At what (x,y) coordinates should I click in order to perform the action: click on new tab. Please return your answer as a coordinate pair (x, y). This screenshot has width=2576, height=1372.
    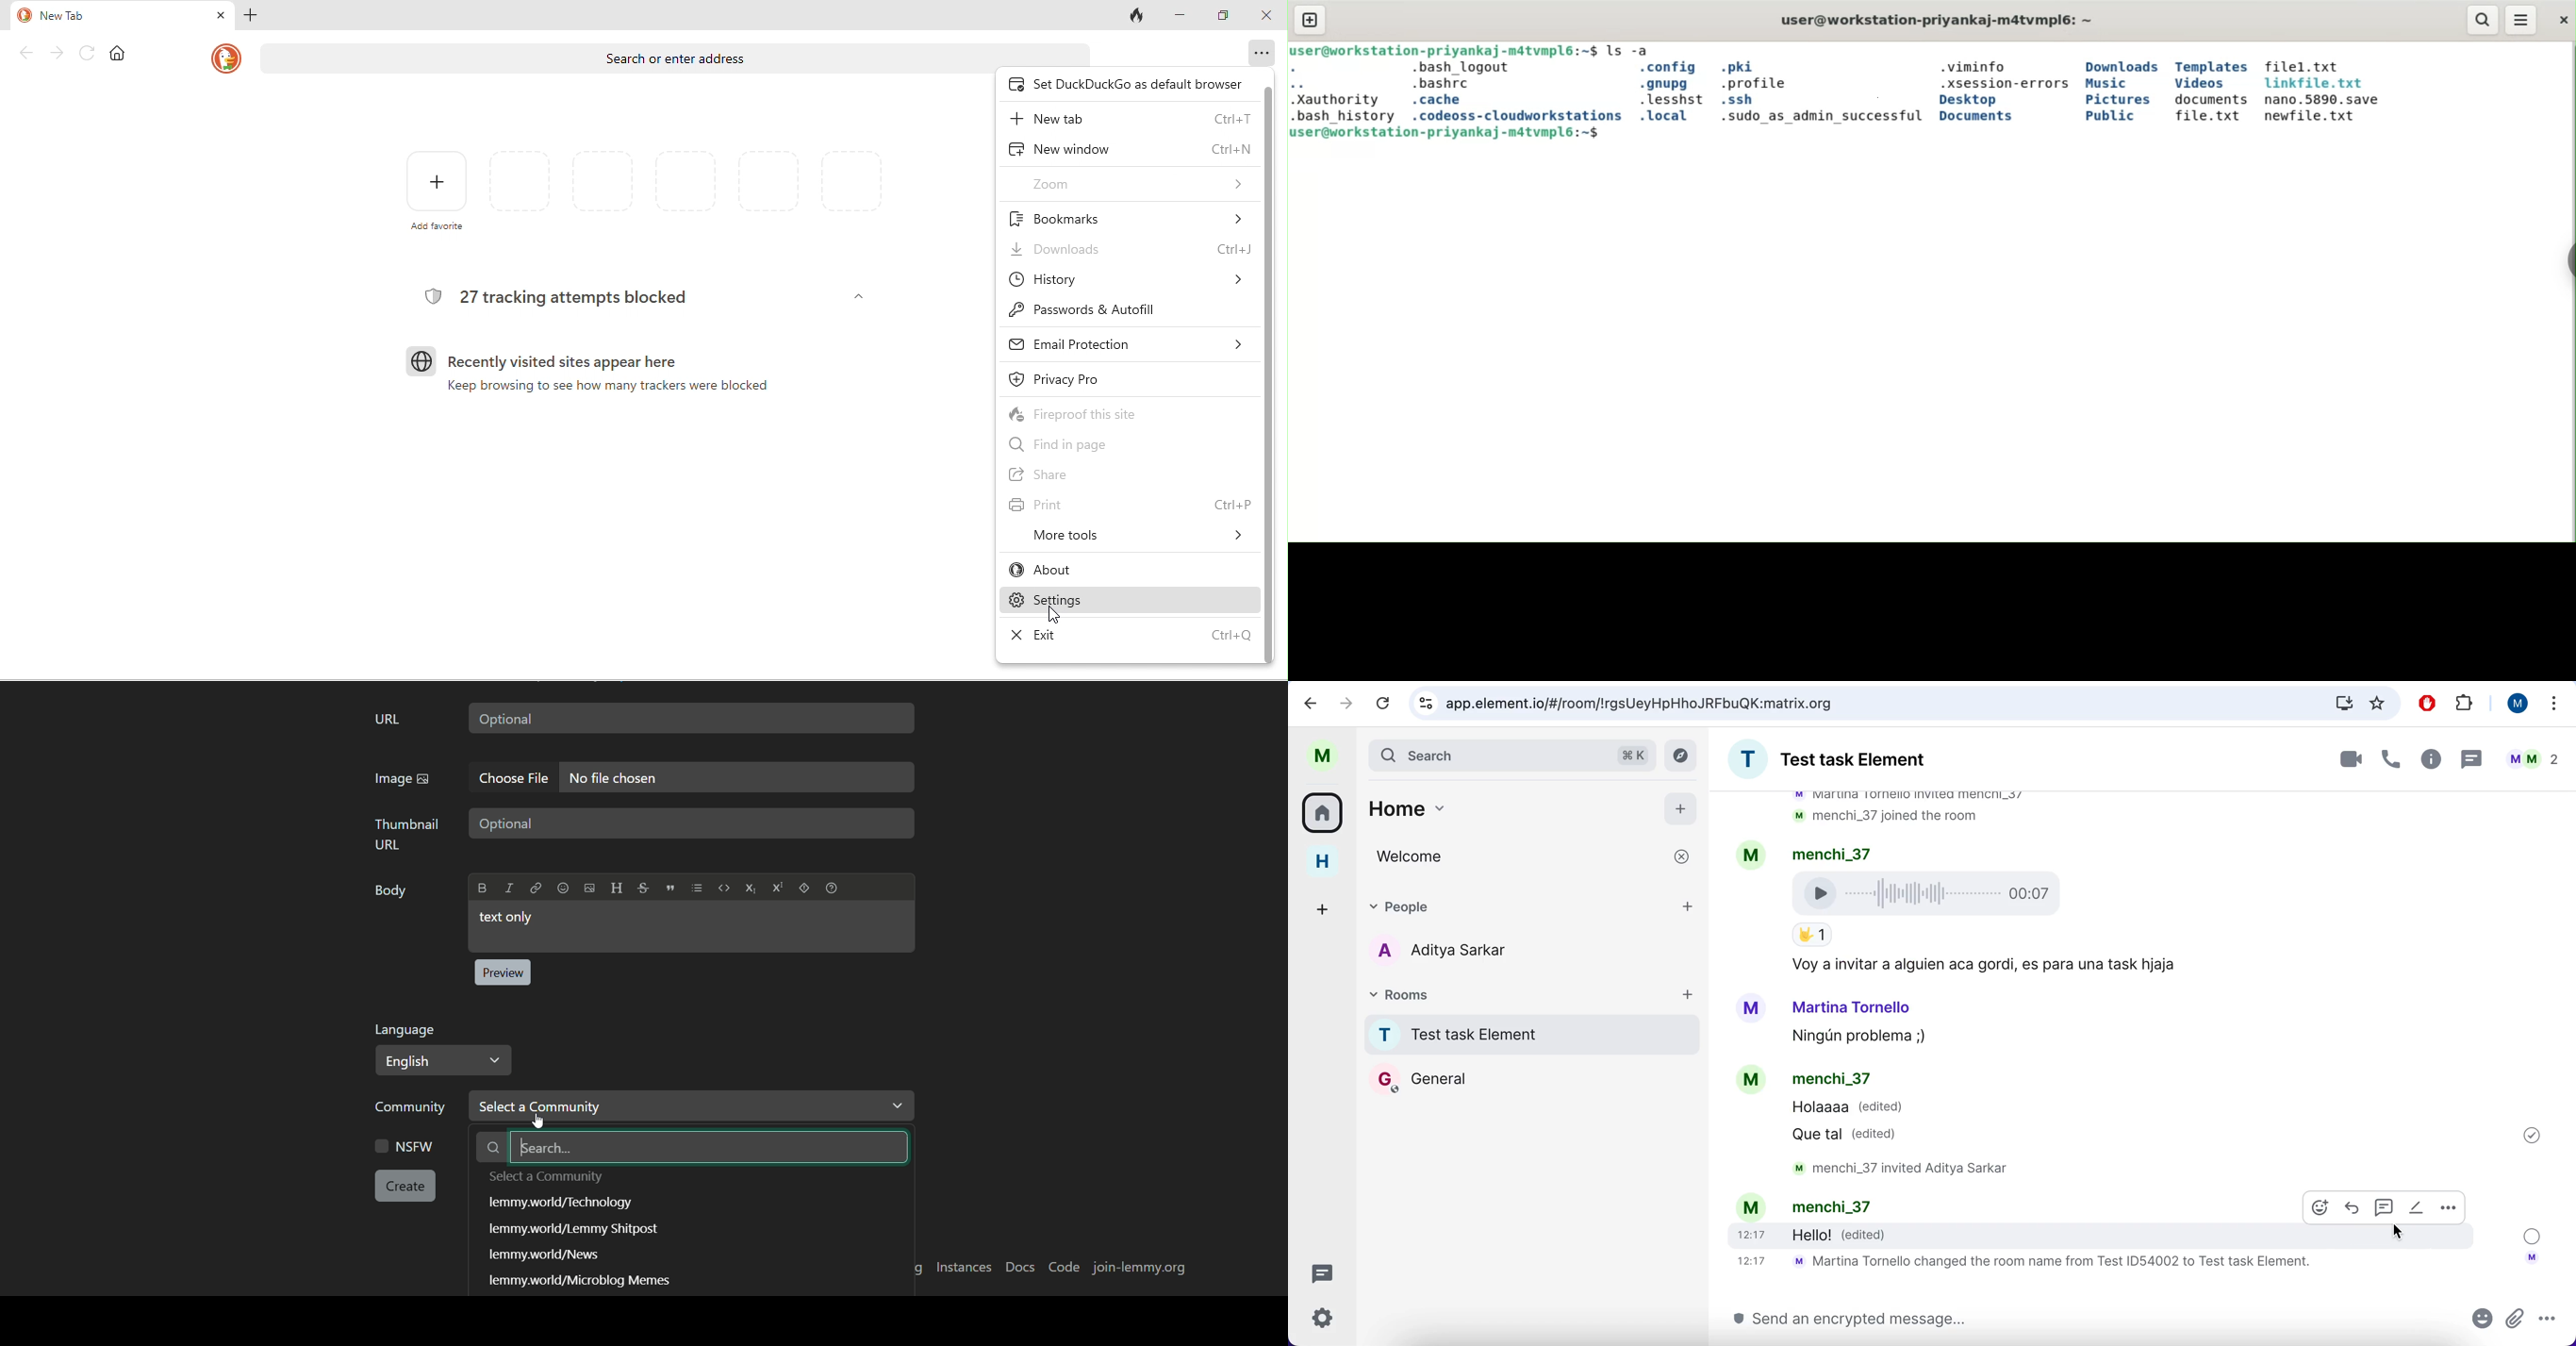
    Looking at the image, I should click on (92, 17).